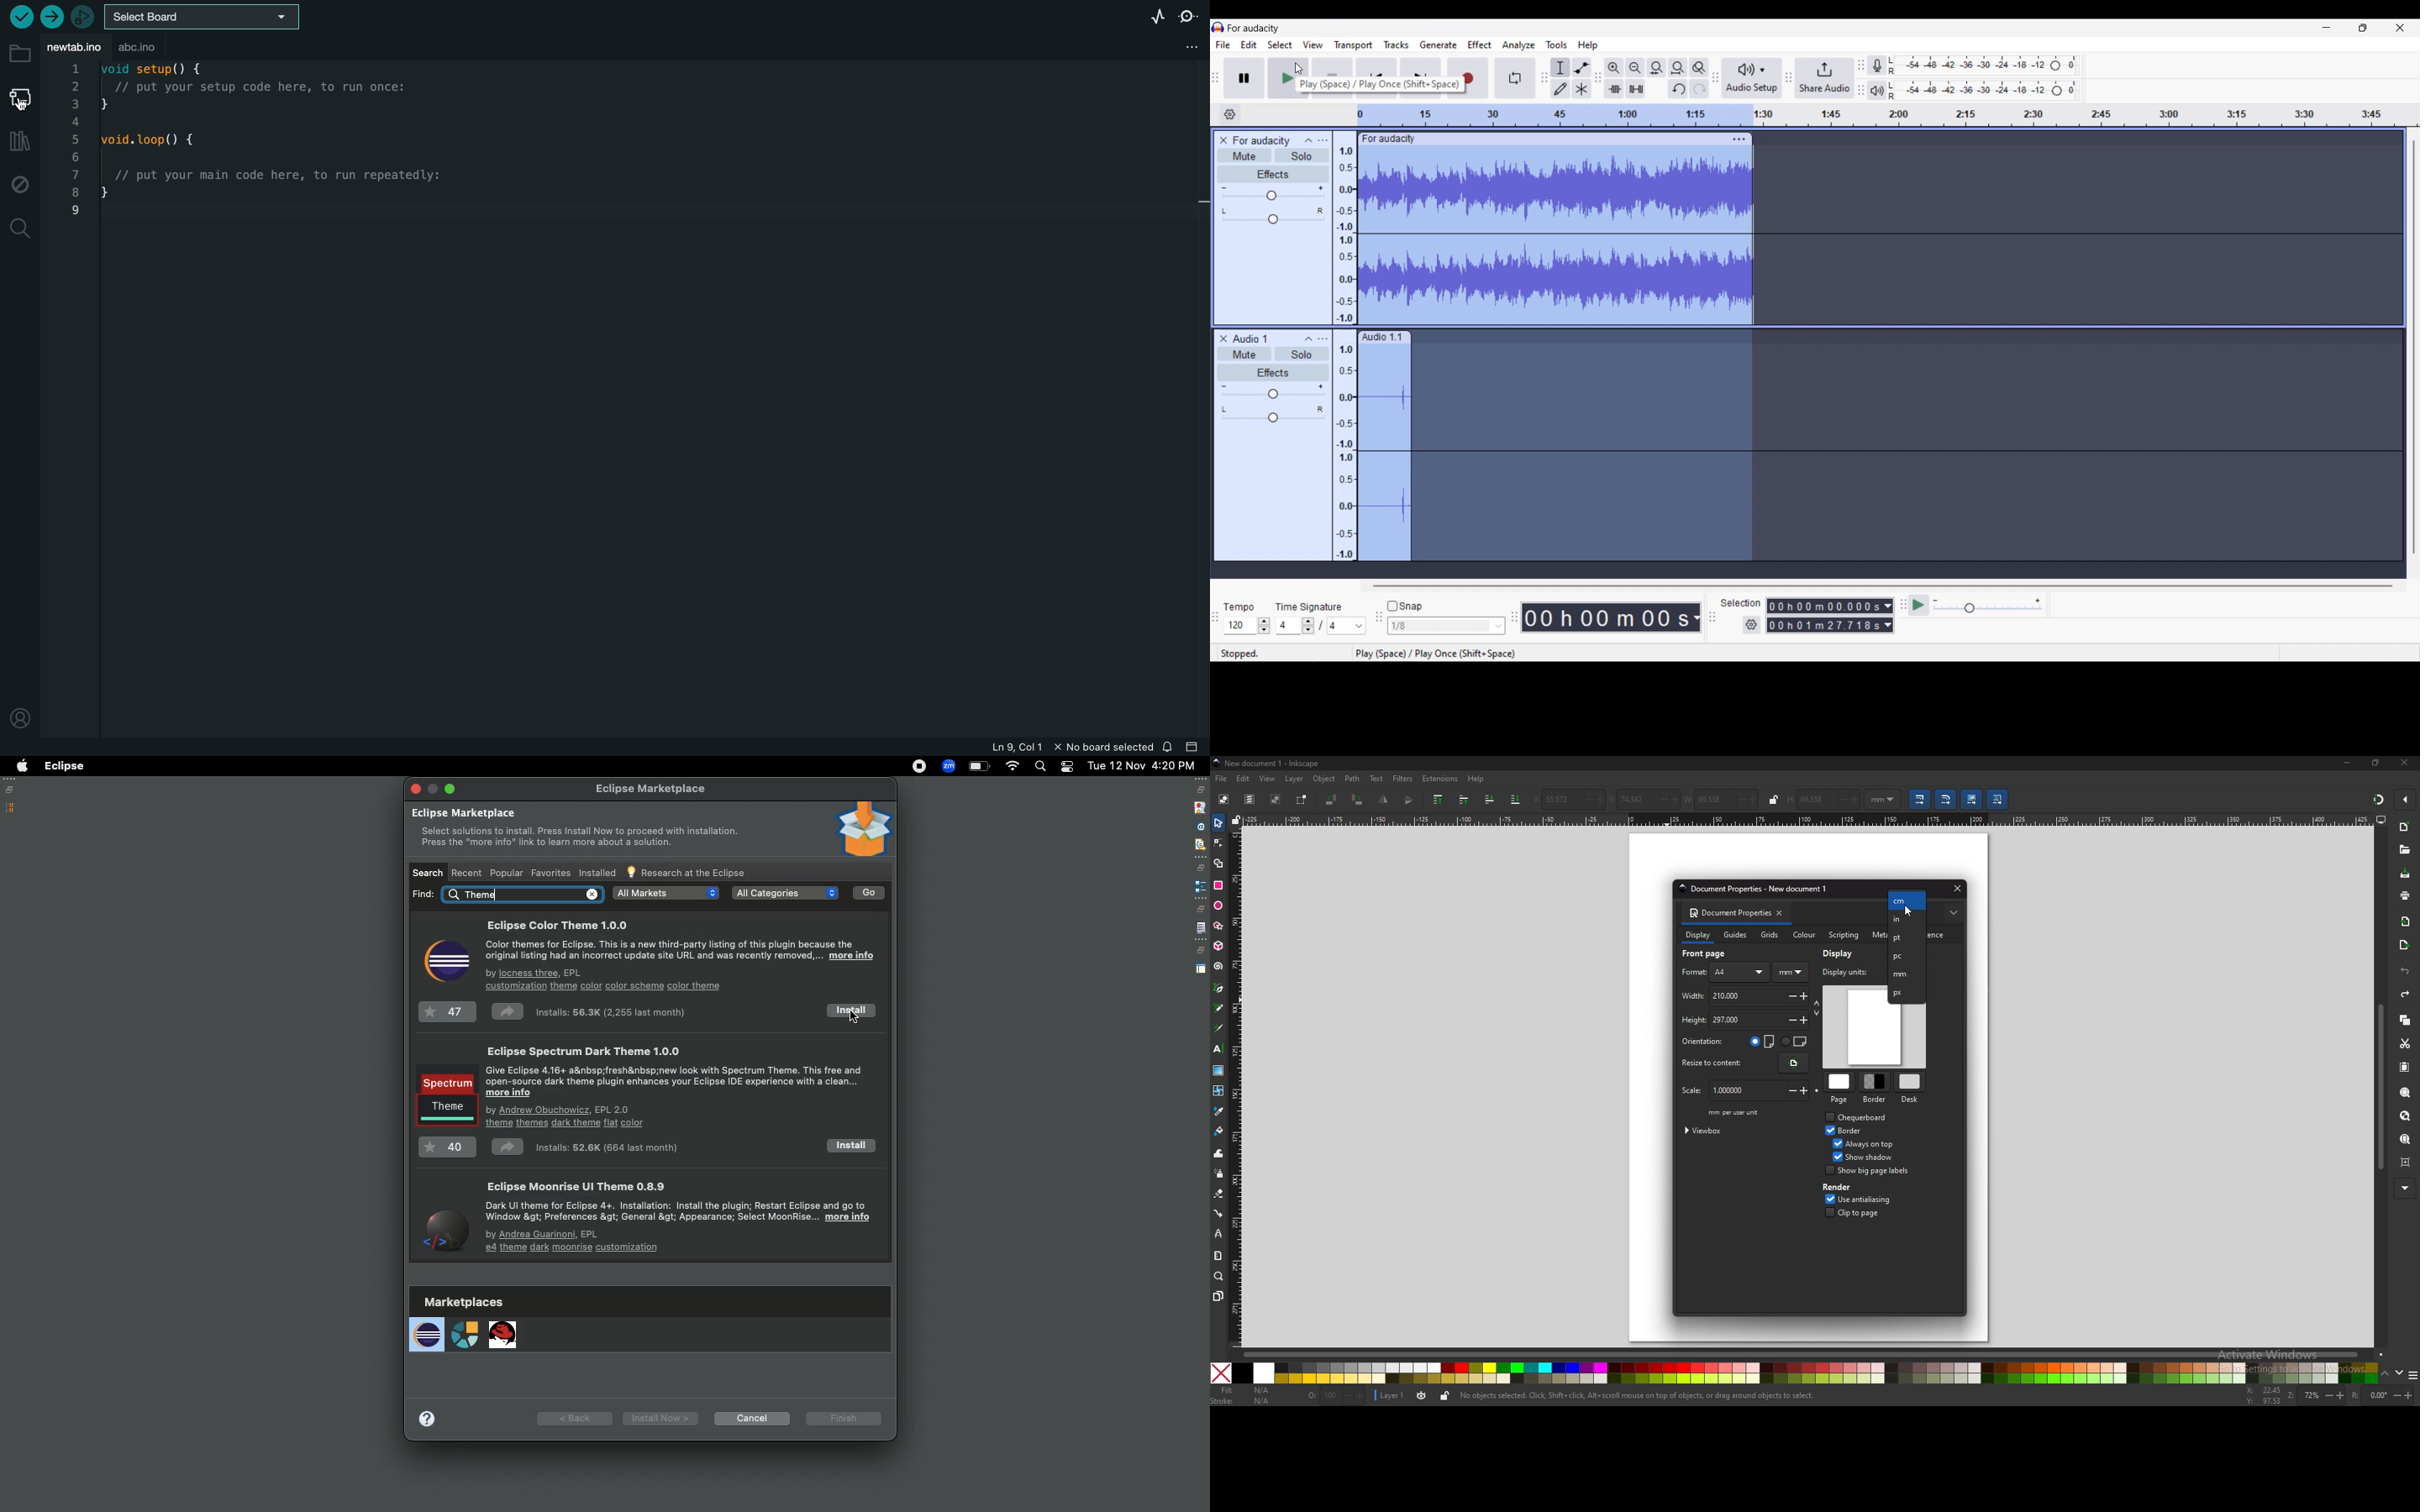  What do you see at coordinates (1384, 455) in the screenshot?
I see `track waveform selected` at bounding box center [1384, 455].